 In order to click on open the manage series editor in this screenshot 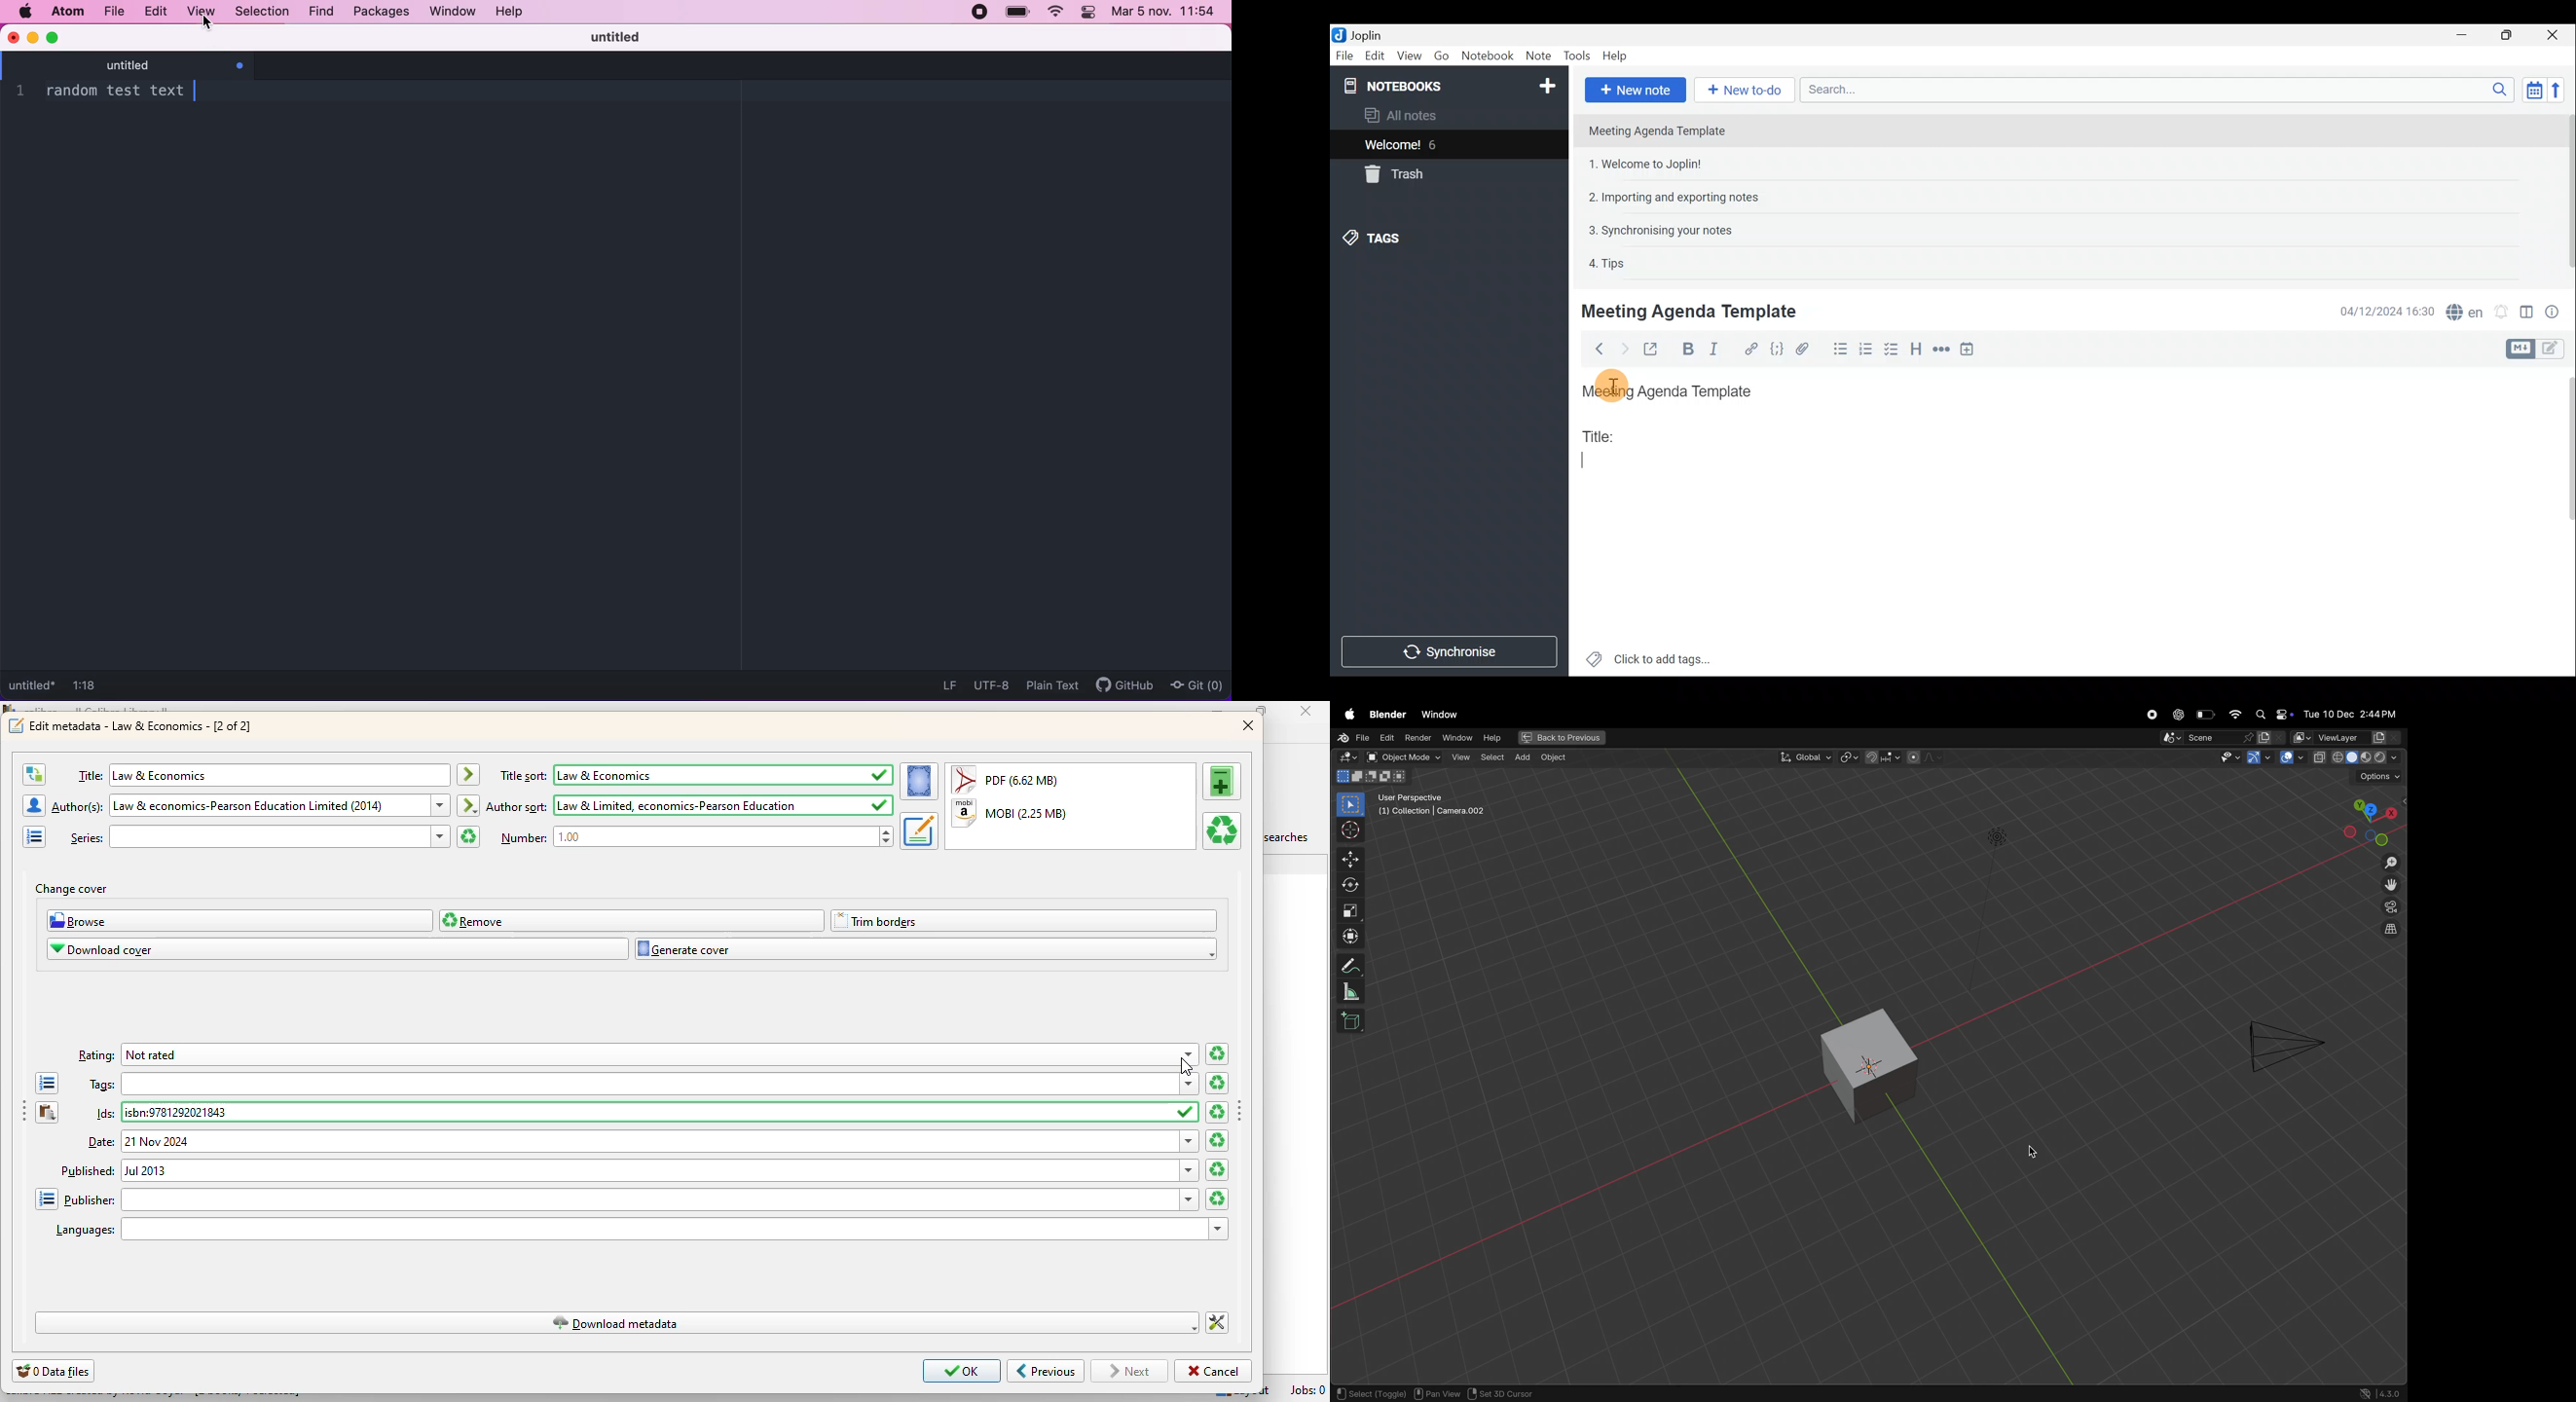, I will do `click(34, 836)`.